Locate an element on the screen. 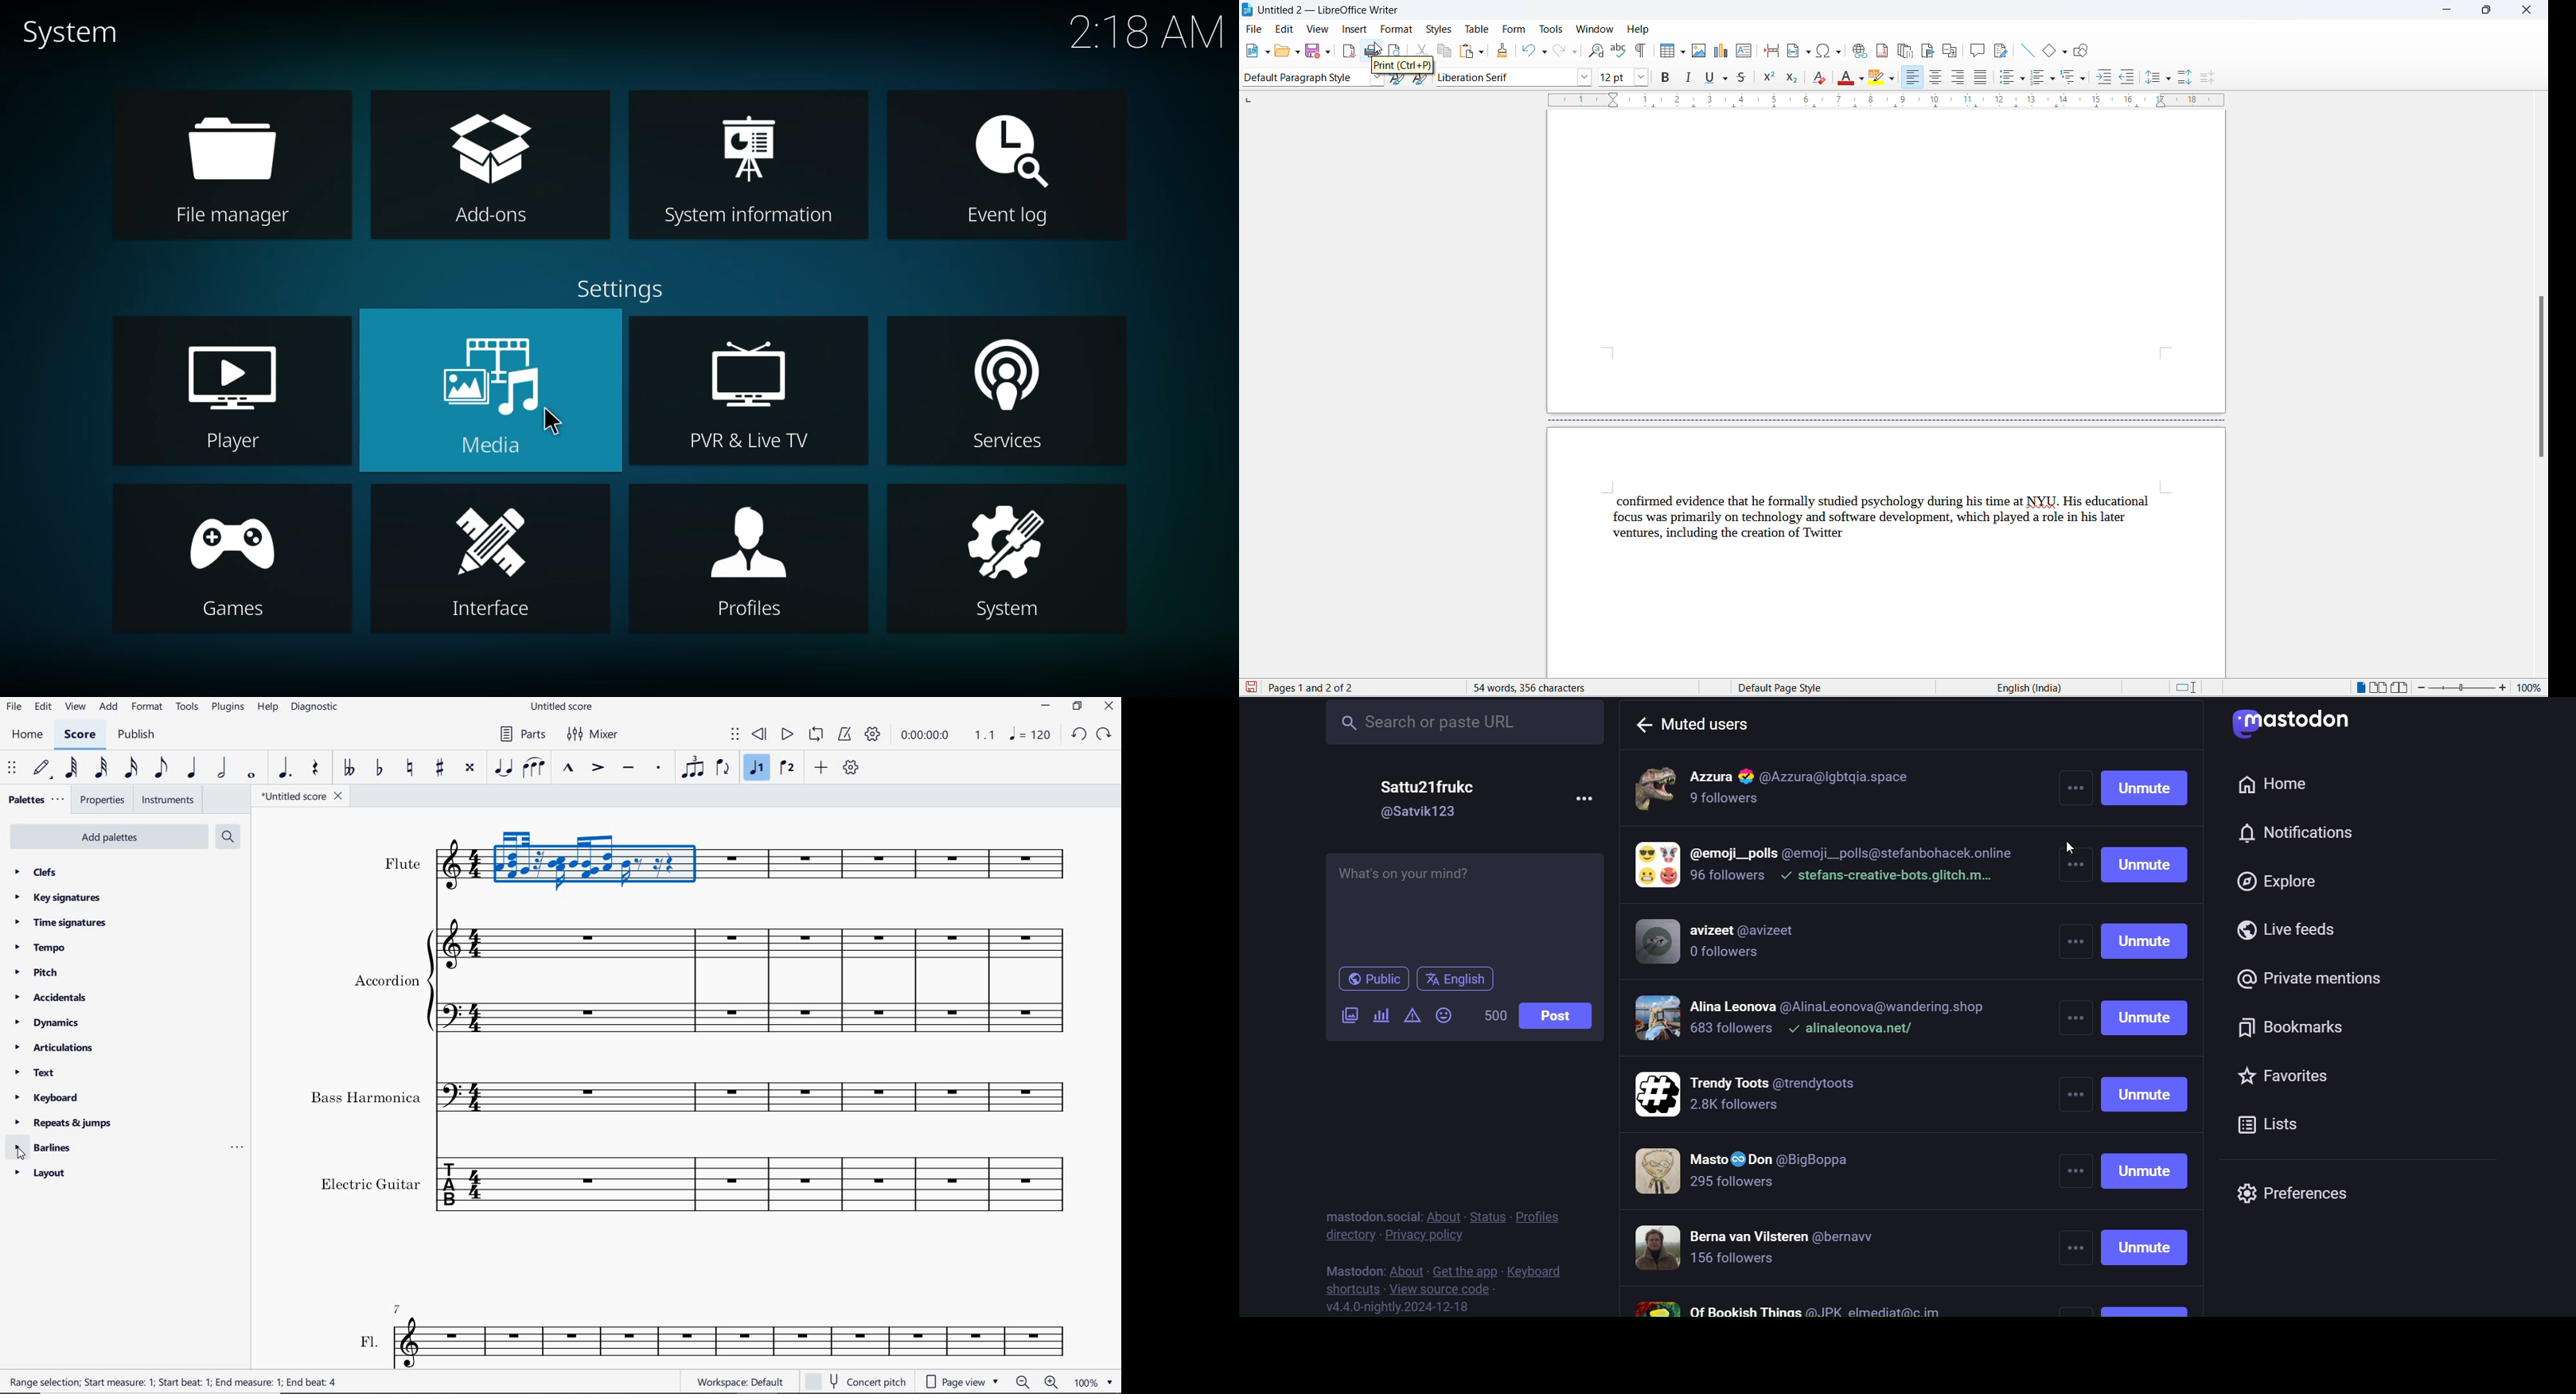  file is located at coordinates (1256, 30).